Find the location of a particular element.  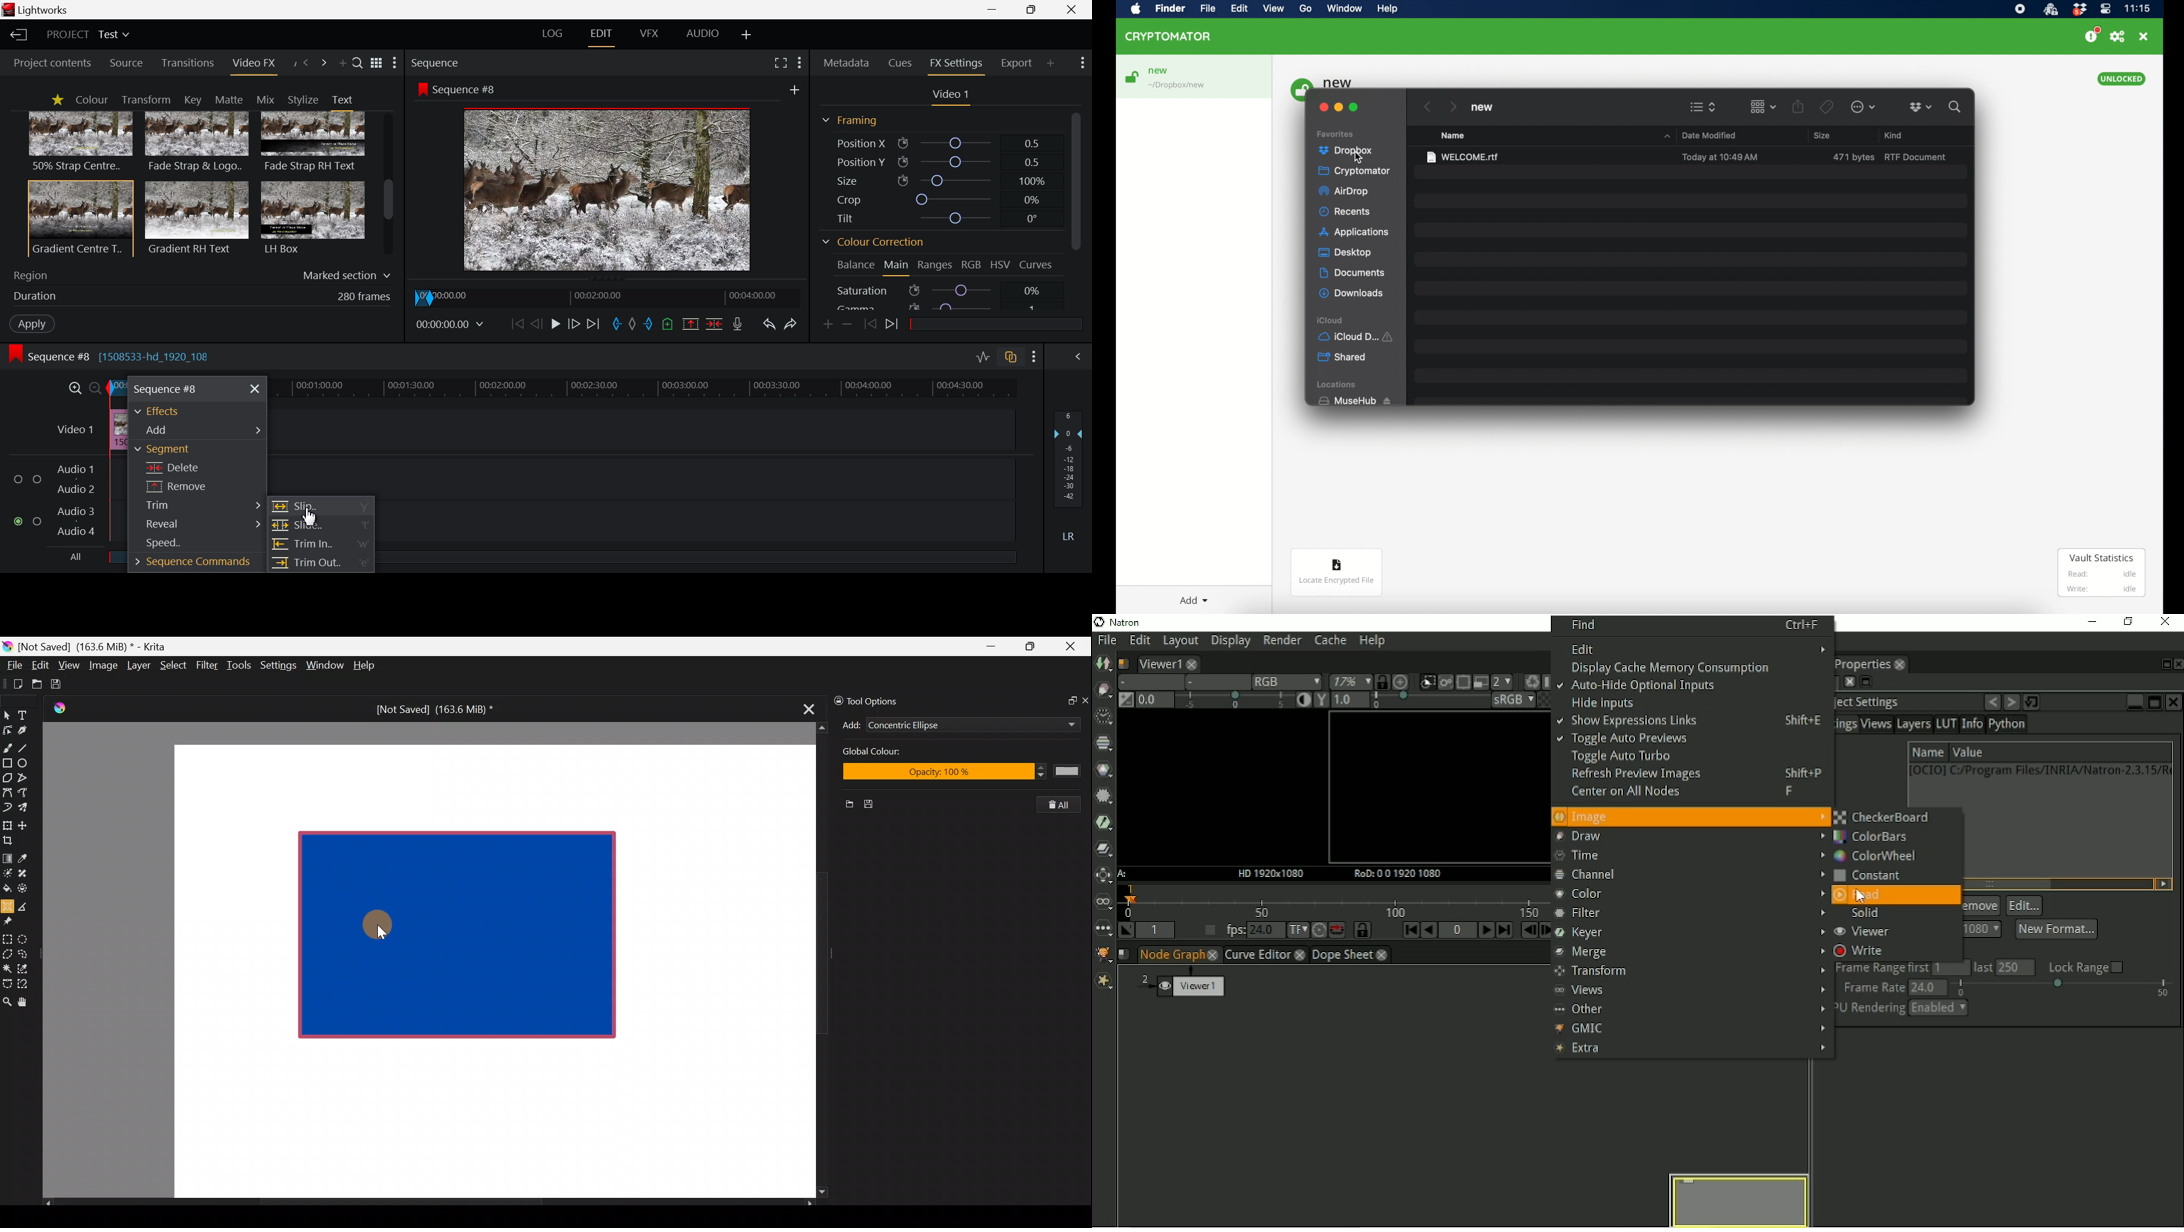

Trim is located at coordinates (197, 505).